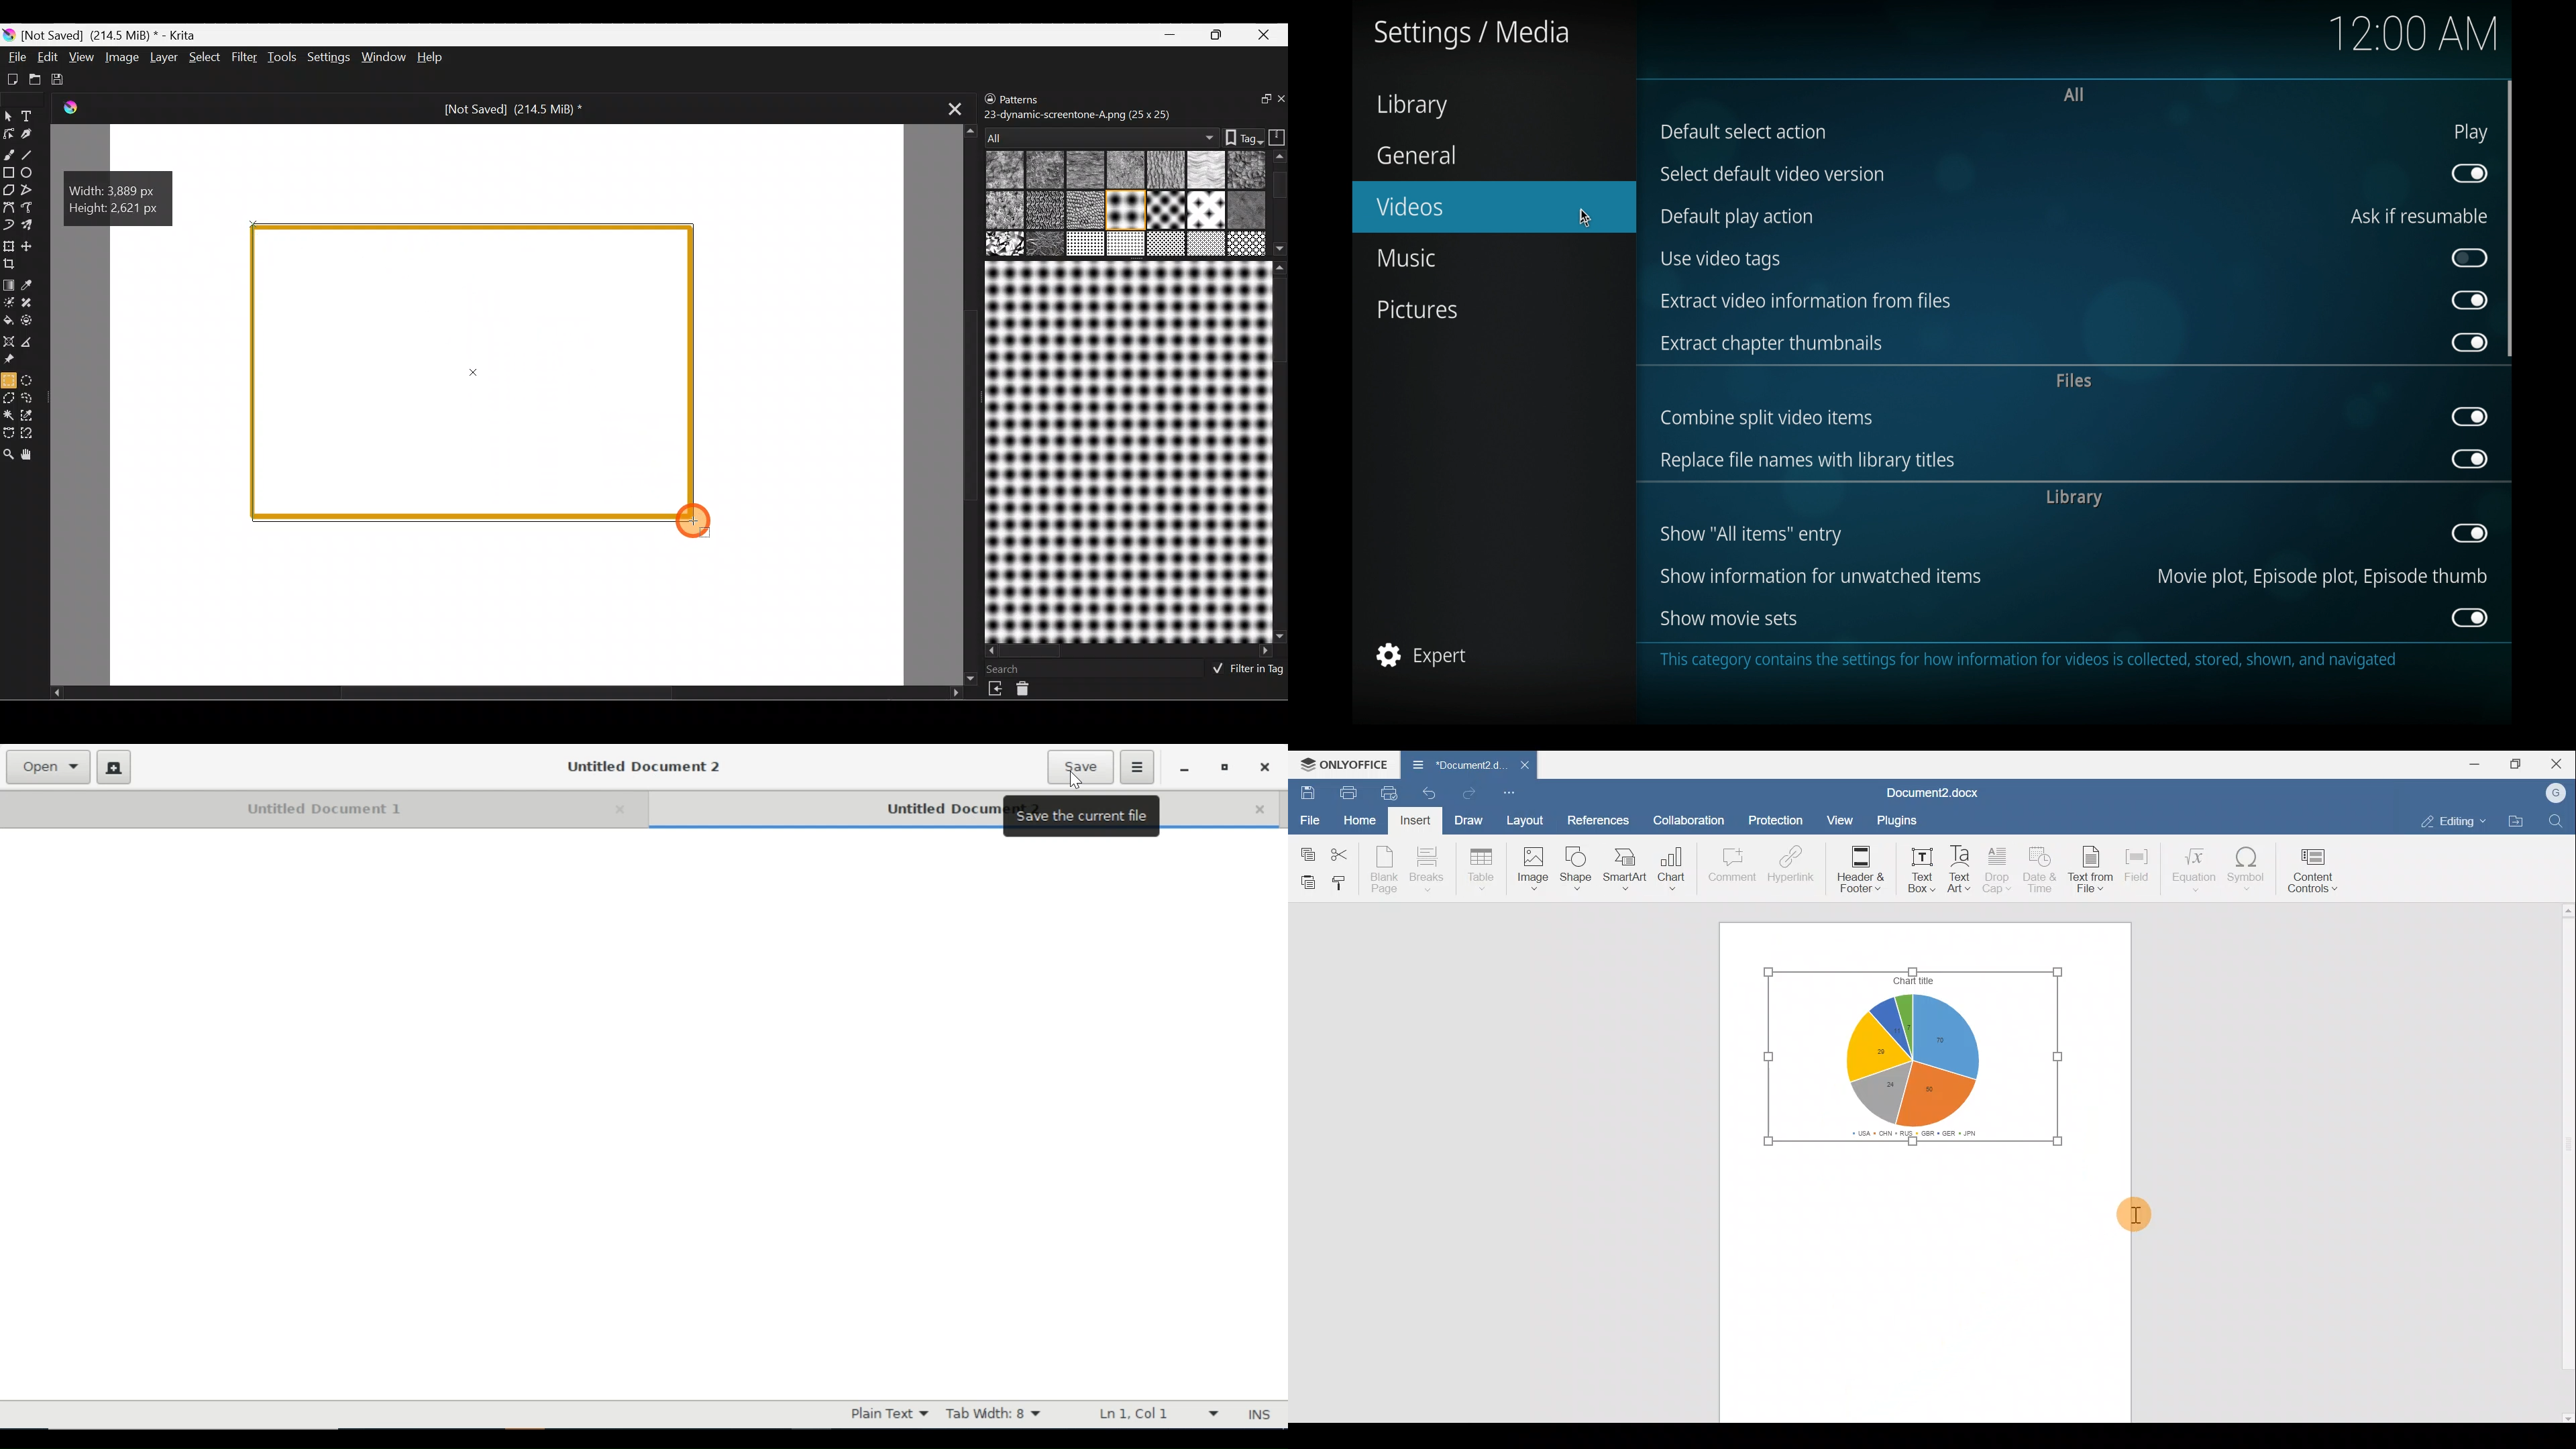 This screenshot has width=2576, height=1456. I want to click on Undo, so click(1433, 797).